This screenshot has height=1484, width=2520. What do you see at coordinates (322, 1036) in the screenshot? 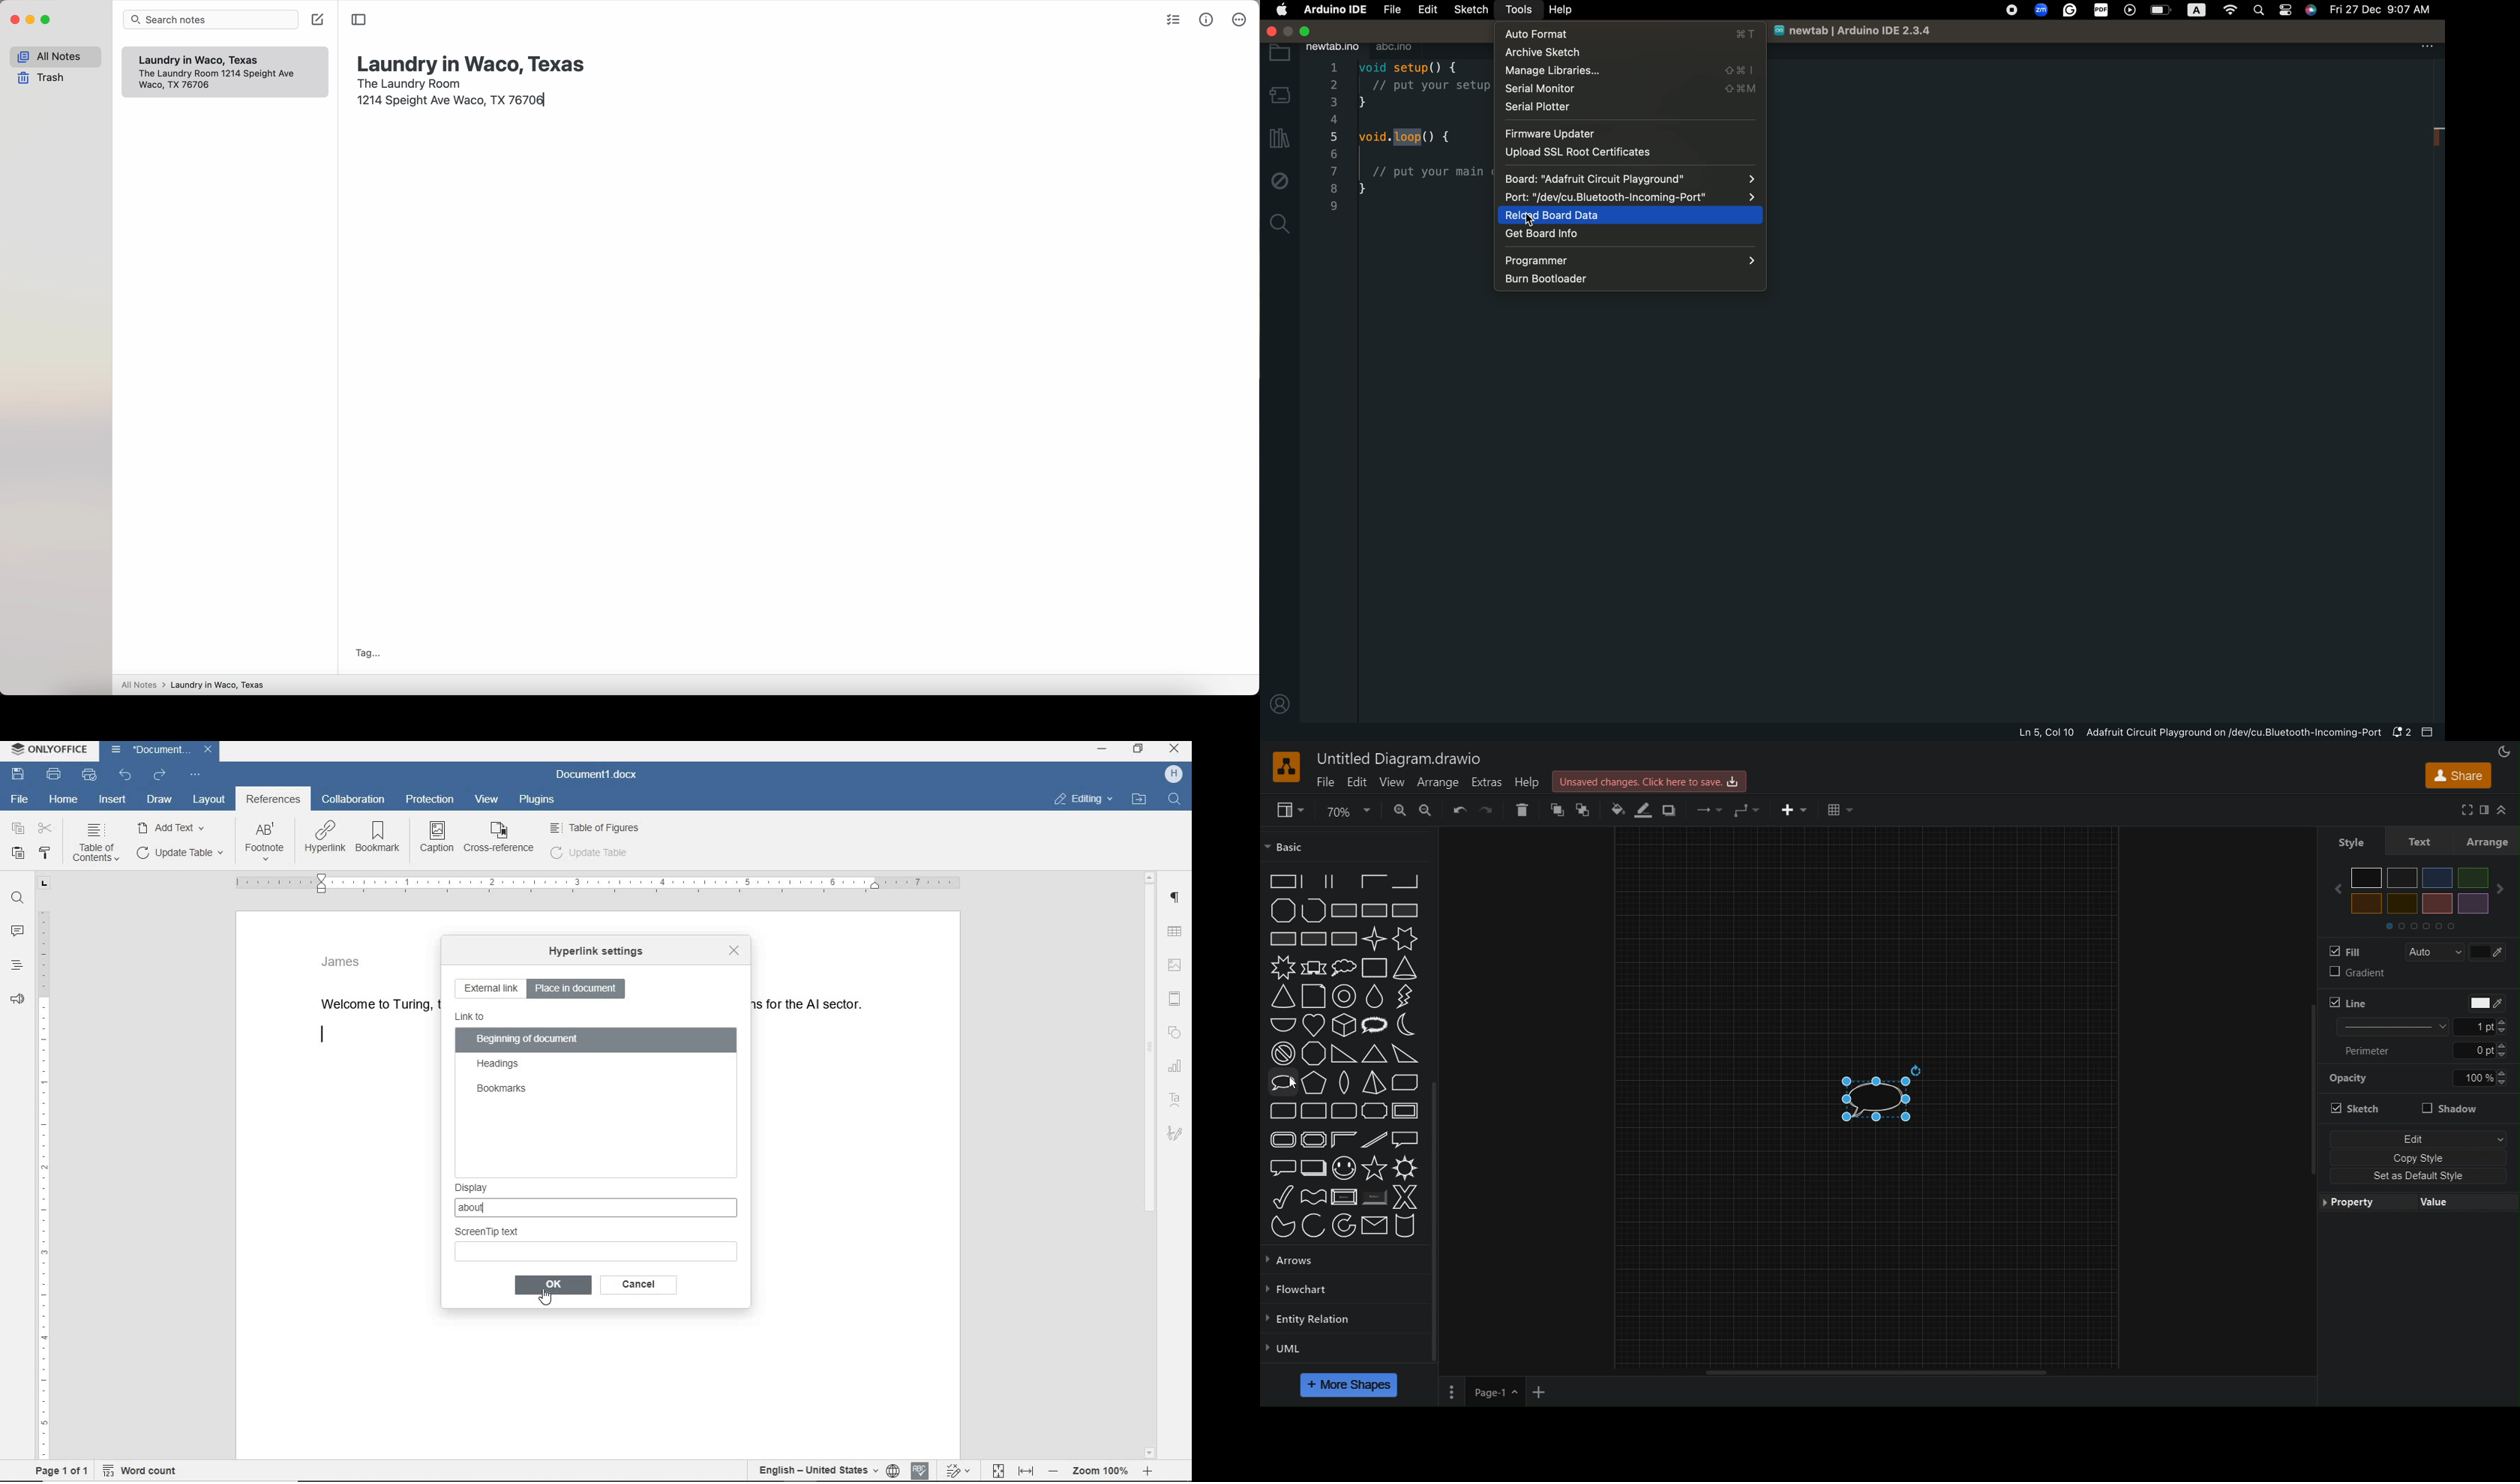
I see `editor line` at bounding box center [322, 1036].